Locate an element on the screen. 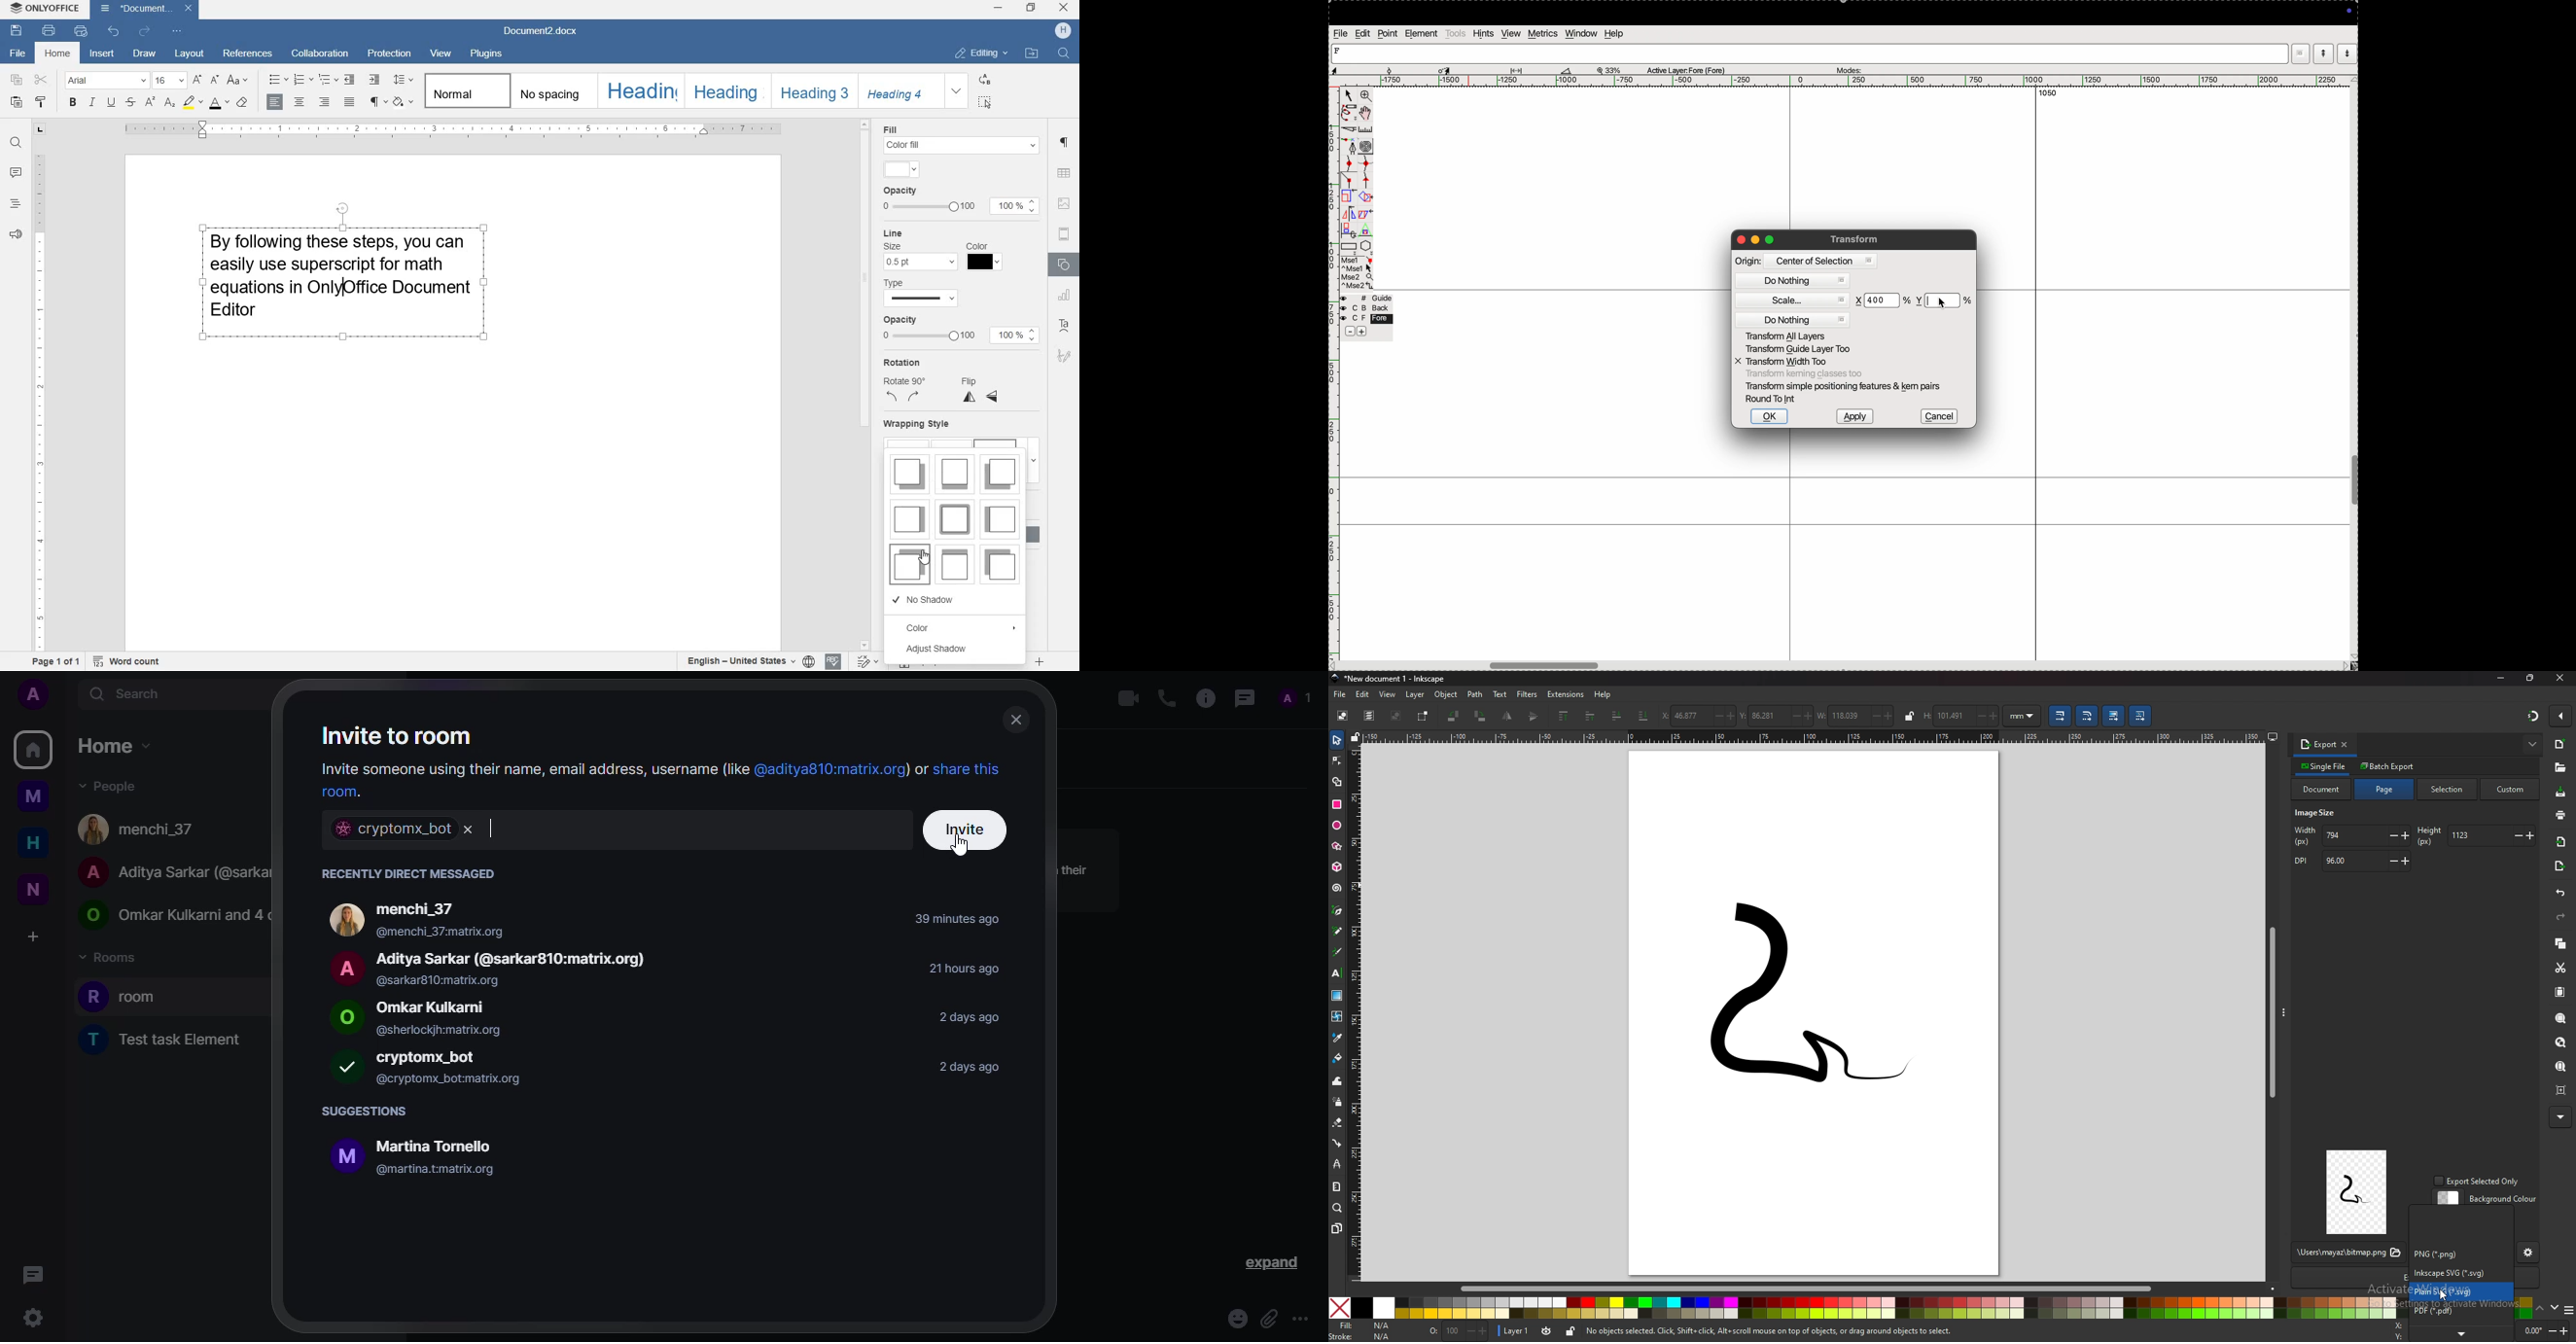 The height and width of the screenshot is (1344, 2576). 2 days ago is located at coordinates (970, 1068).